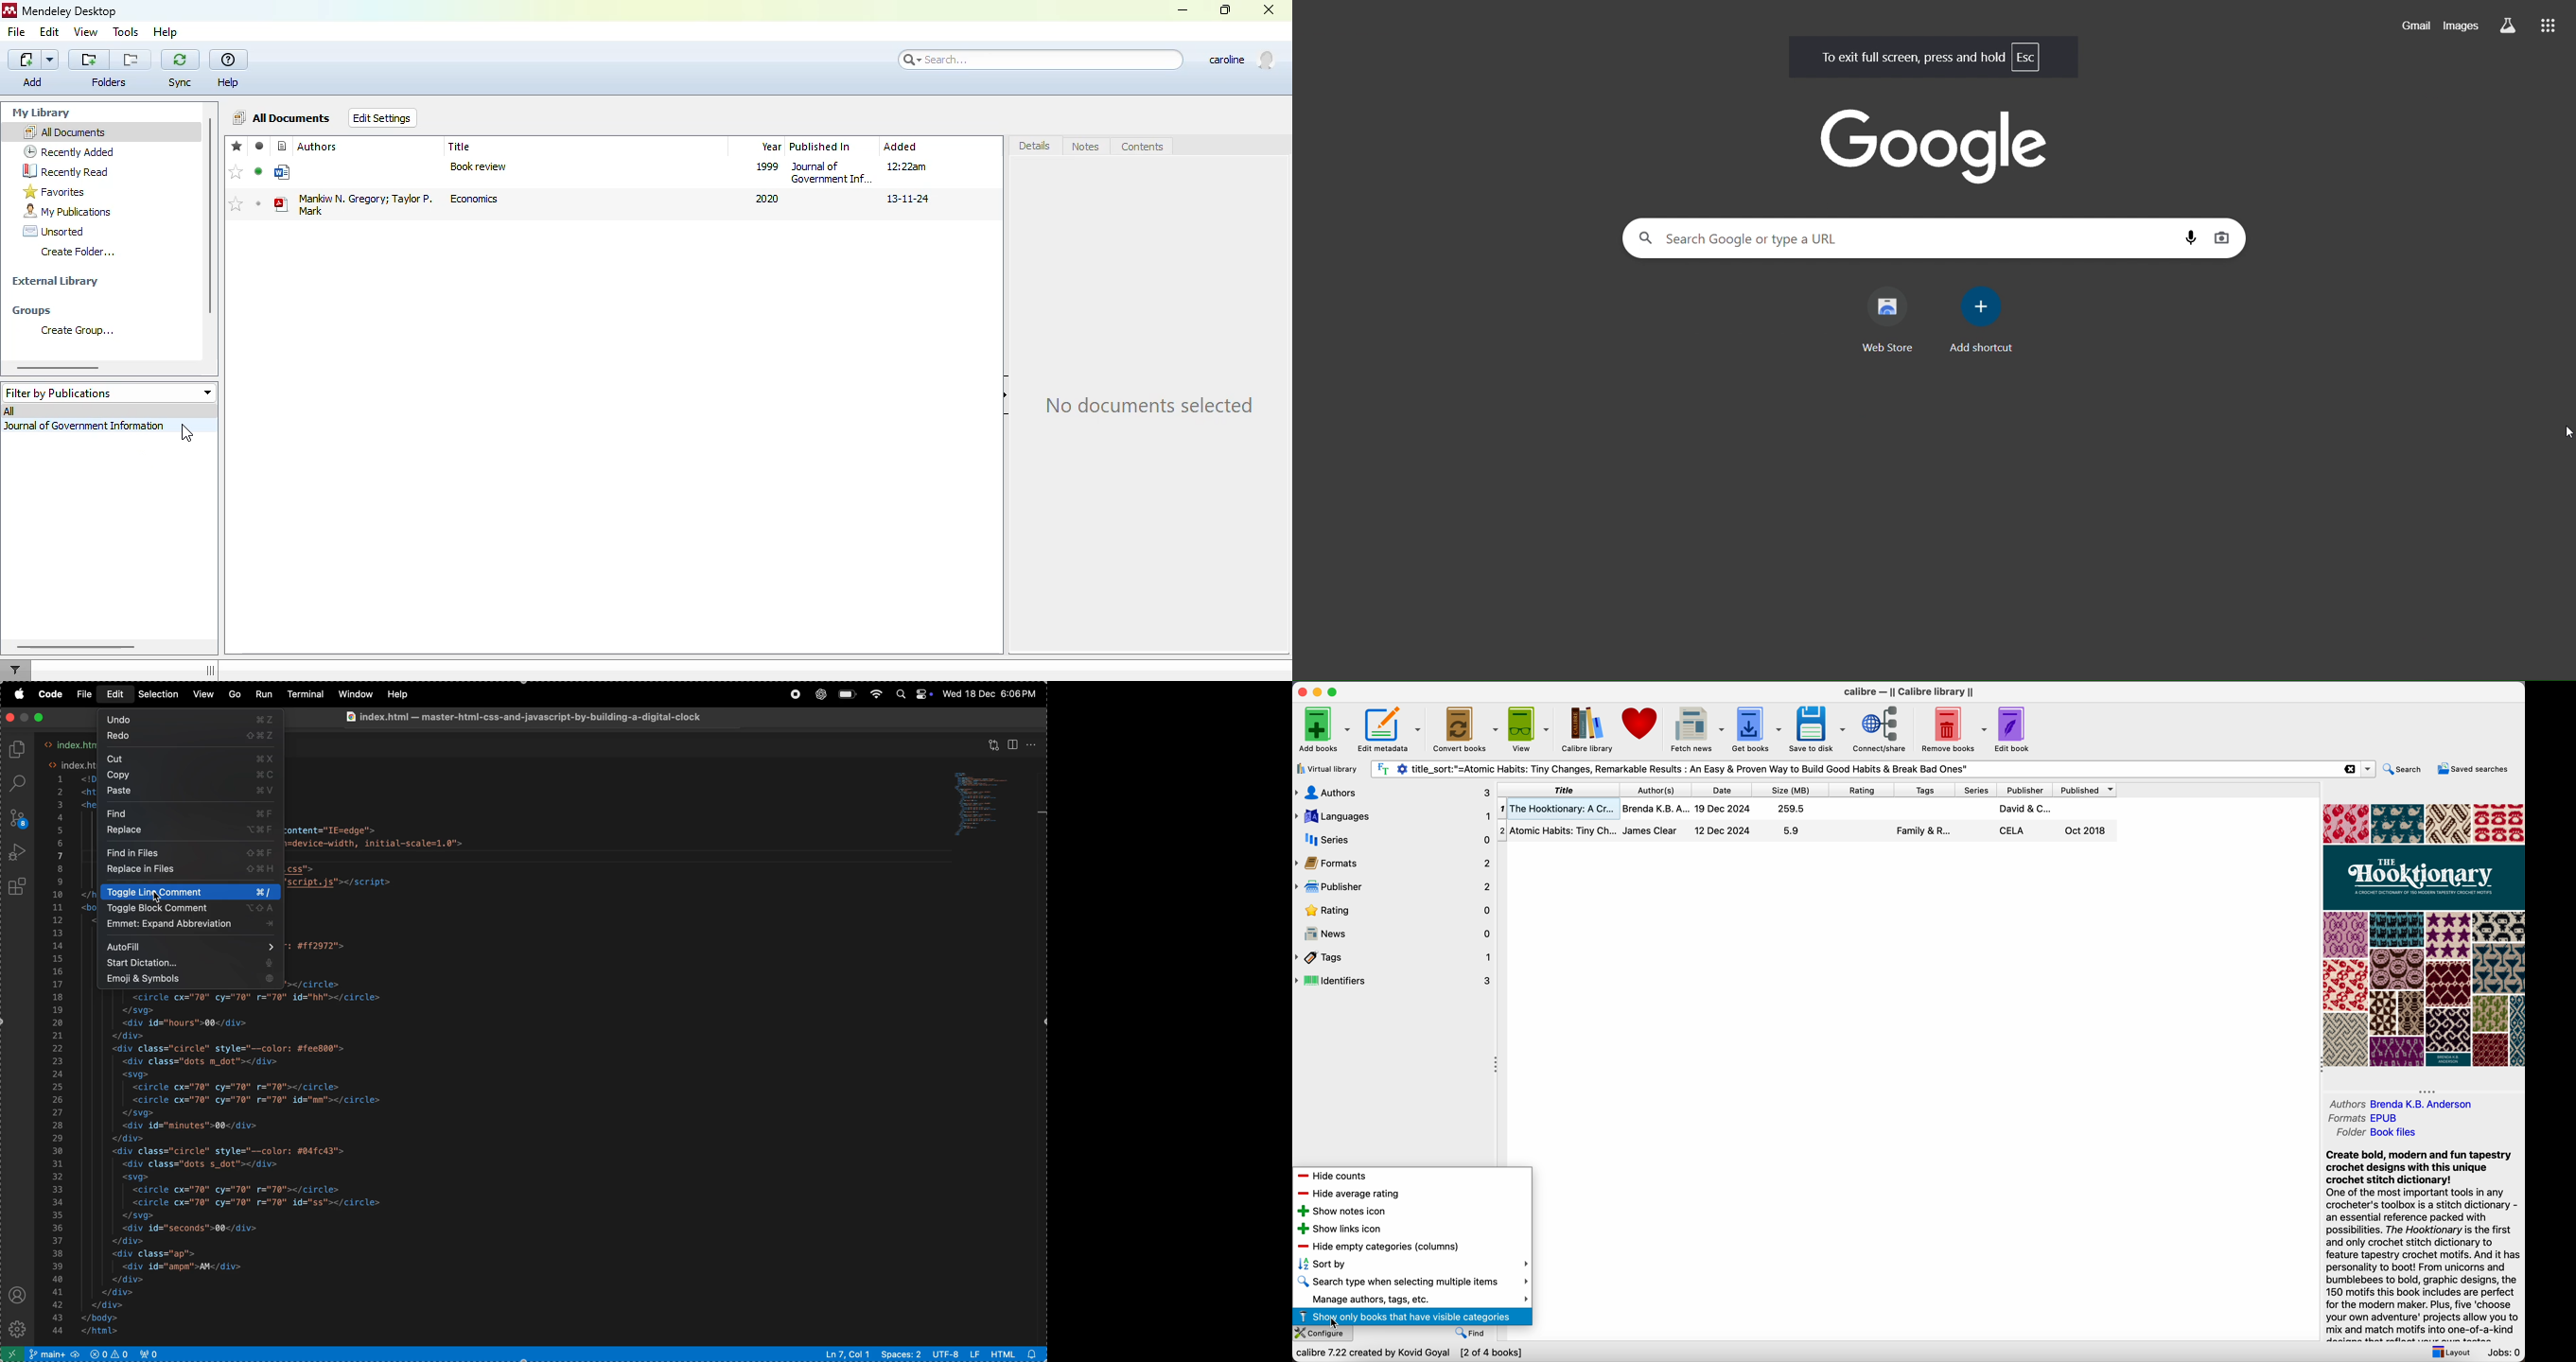 This screenshot has height=1372, width=2576. I want to click on Family & R..., so click(1925, 831).